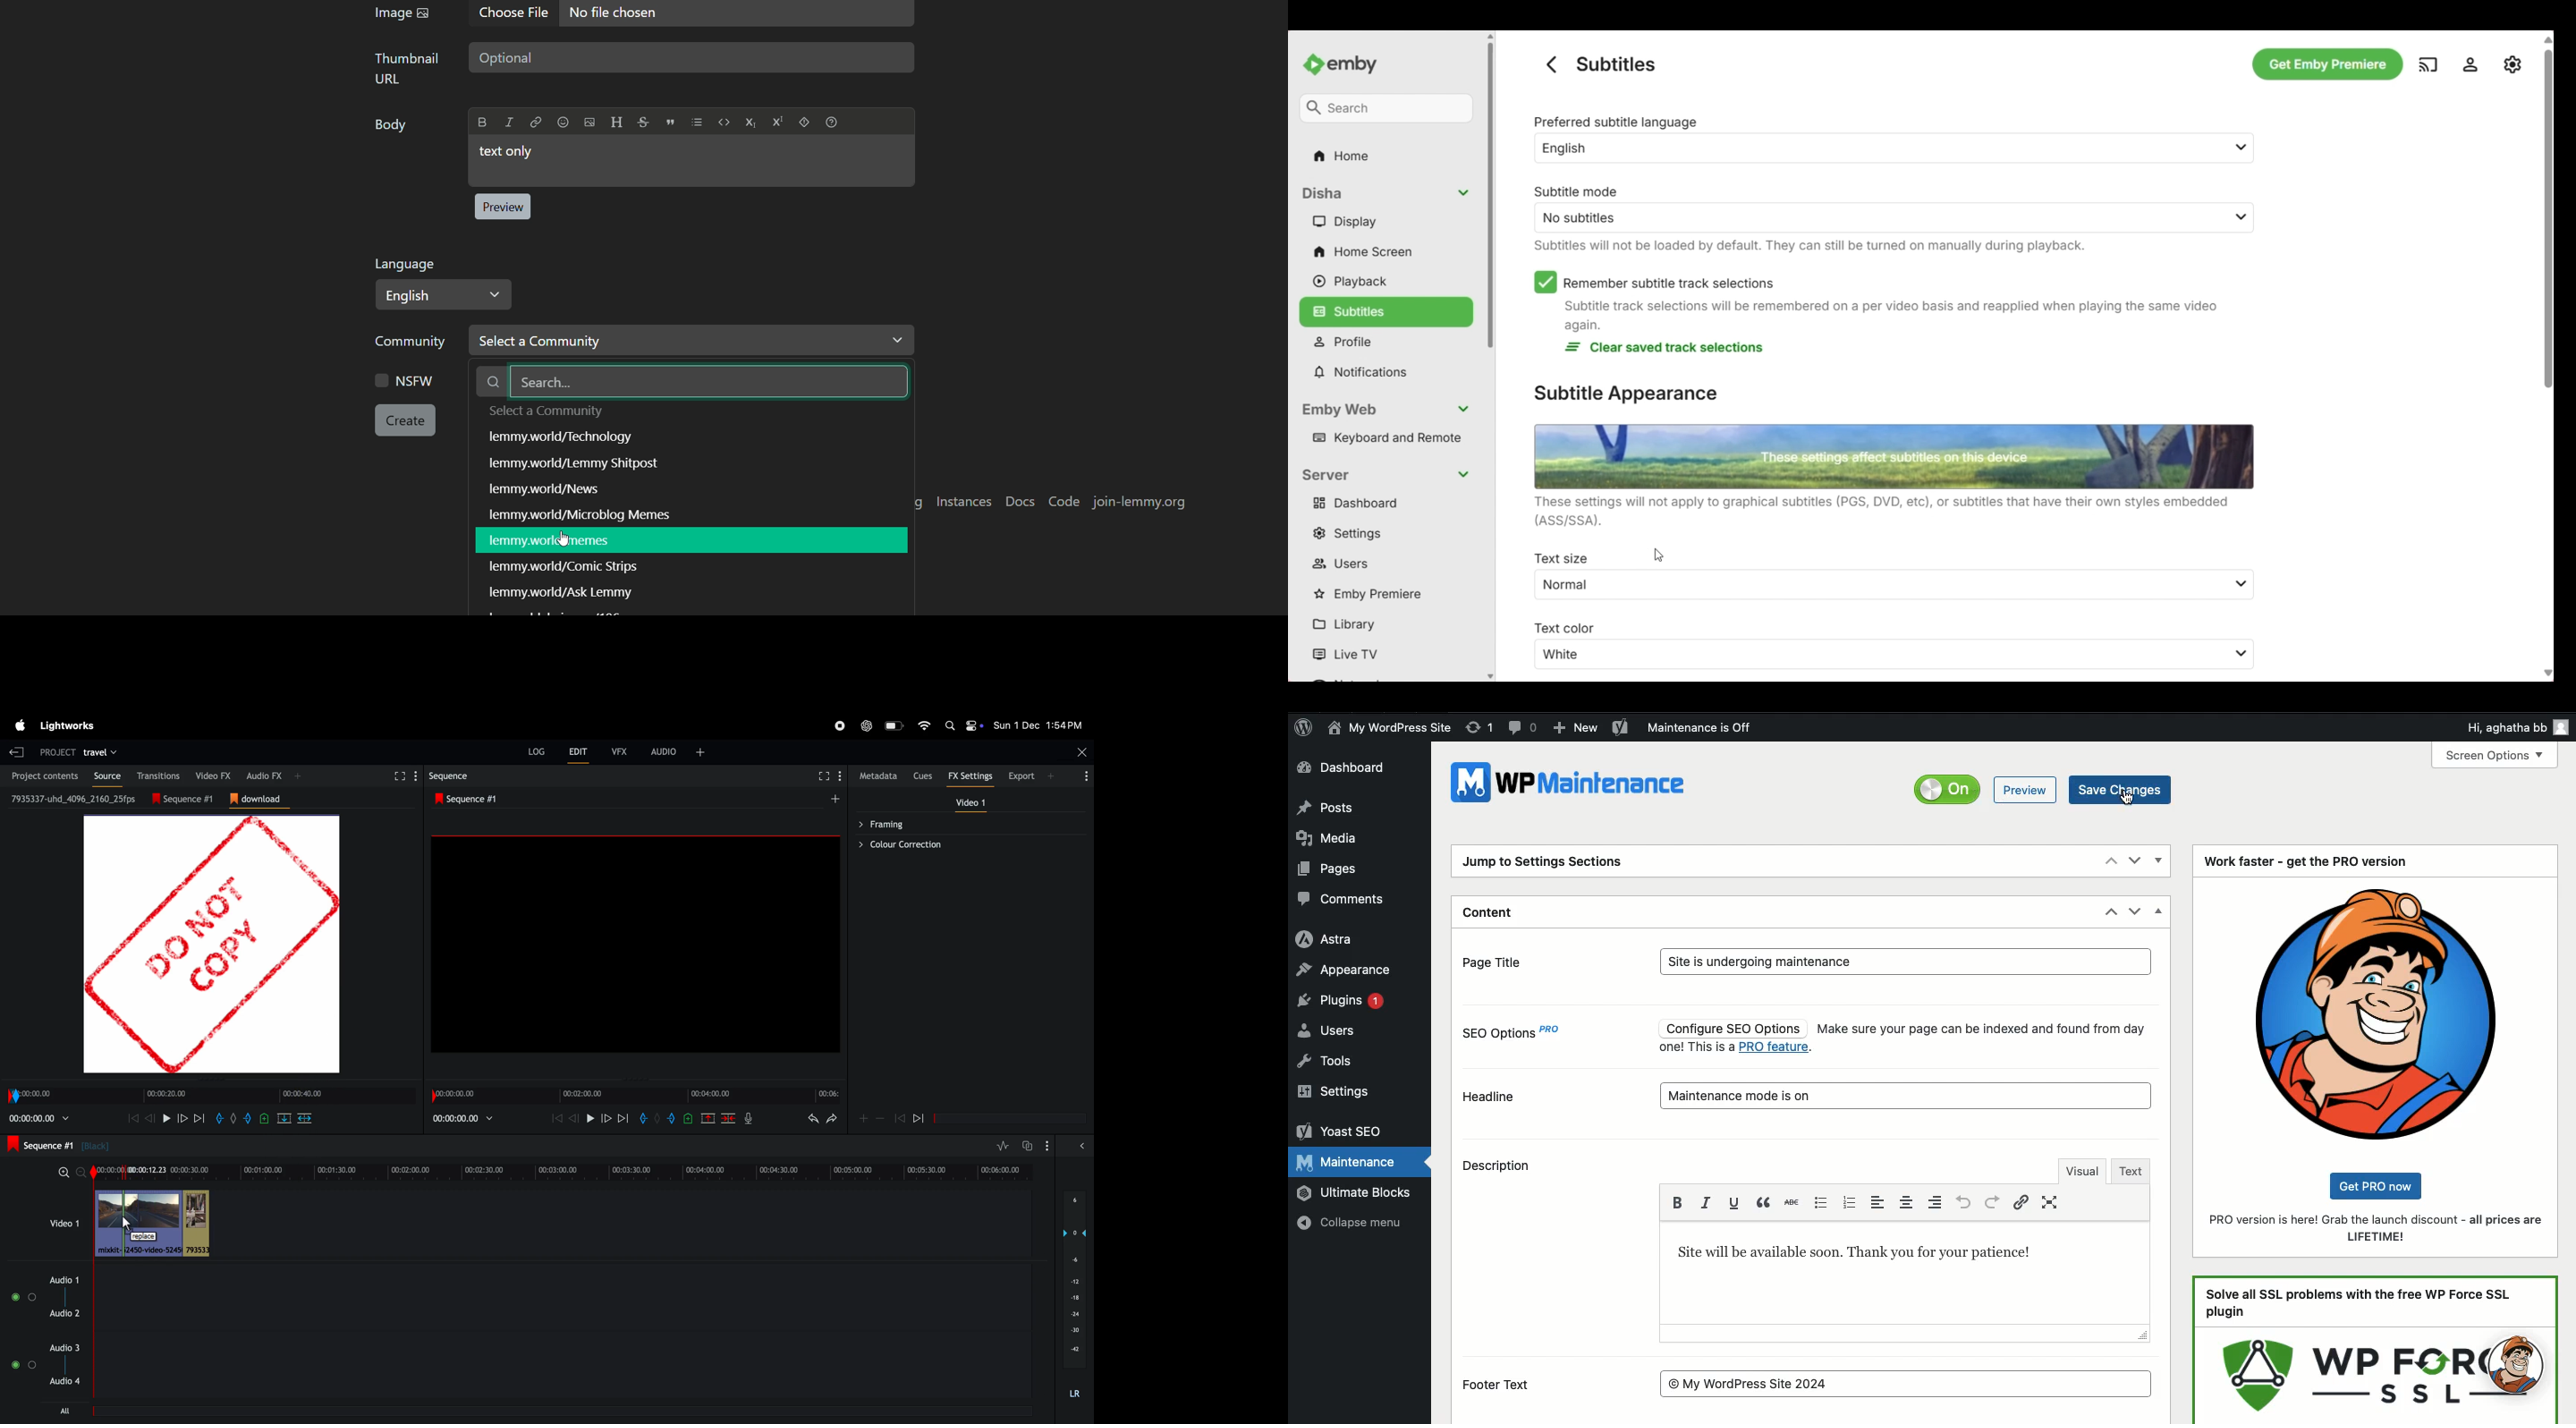 The width and height of the screenshot is (2576, 1428). Describe the element at coordinates (670, 122) in the screenshot. I see `Quote` at that location.